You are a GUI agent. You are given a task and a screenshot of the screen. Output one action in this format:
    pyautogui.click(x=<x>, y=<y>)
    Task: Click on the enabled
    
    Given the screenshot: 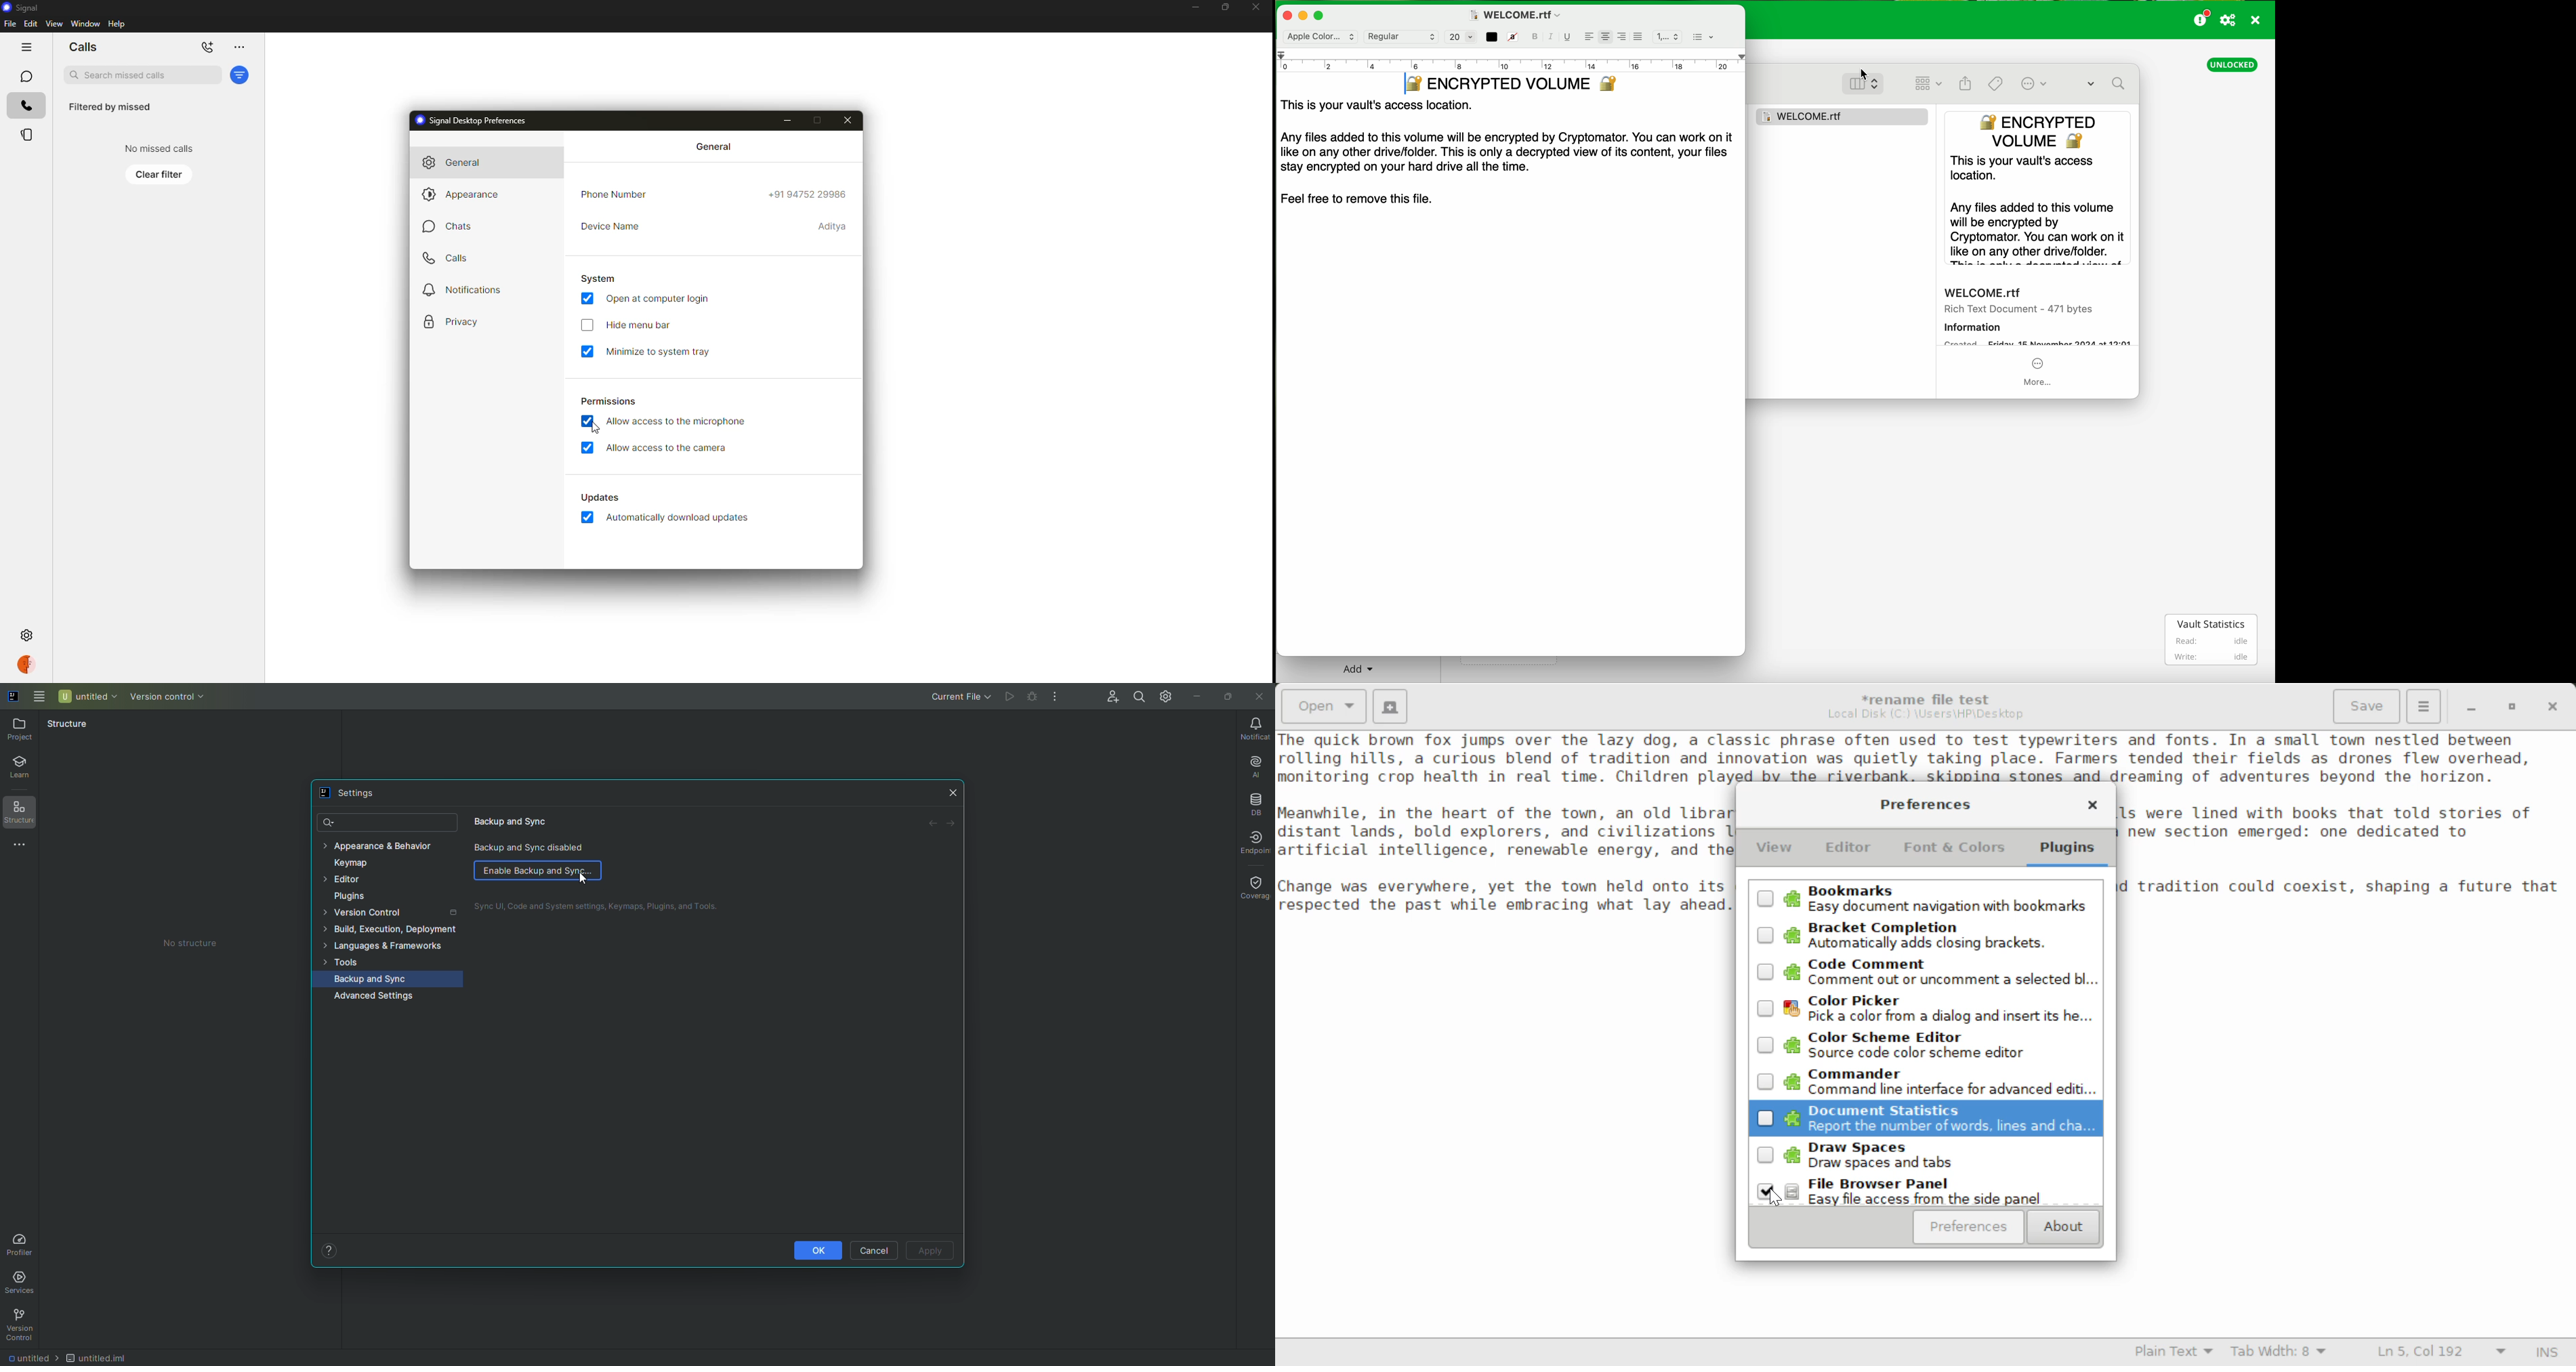 What is the action you would take?
    pyautogui.click(x=590, y=516)
    